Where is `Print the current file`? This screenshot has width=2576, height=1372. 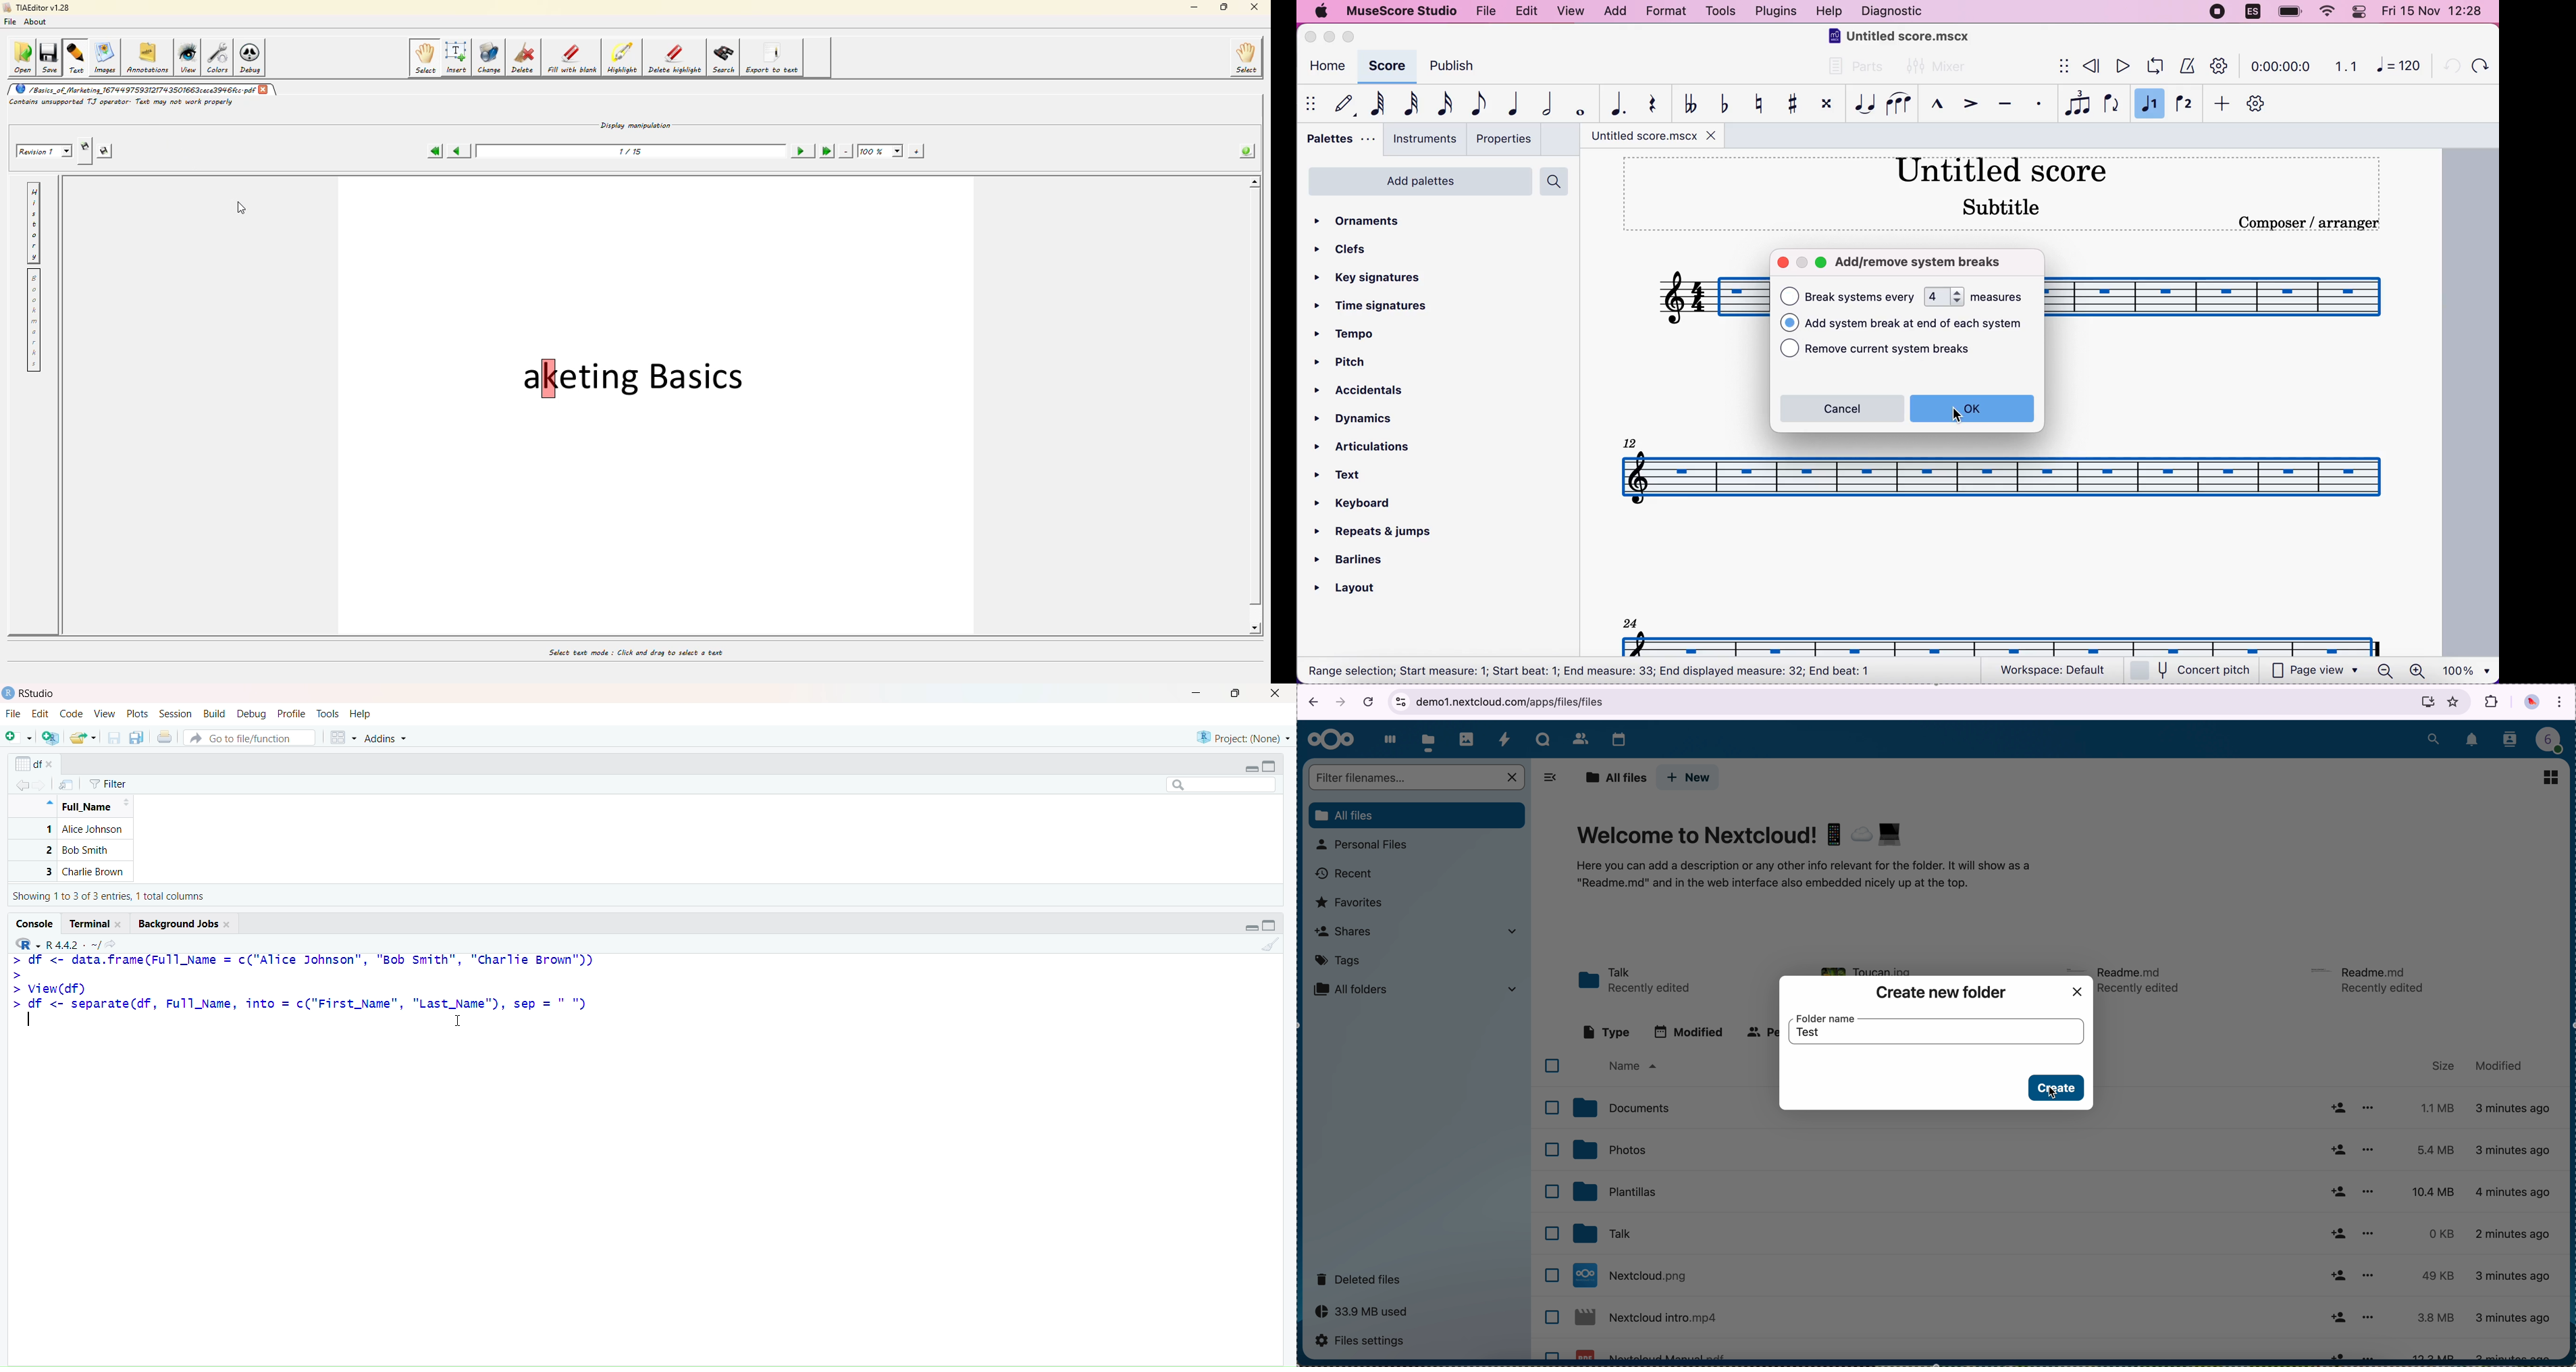
Print the current file is located at coordinates (163, 738).